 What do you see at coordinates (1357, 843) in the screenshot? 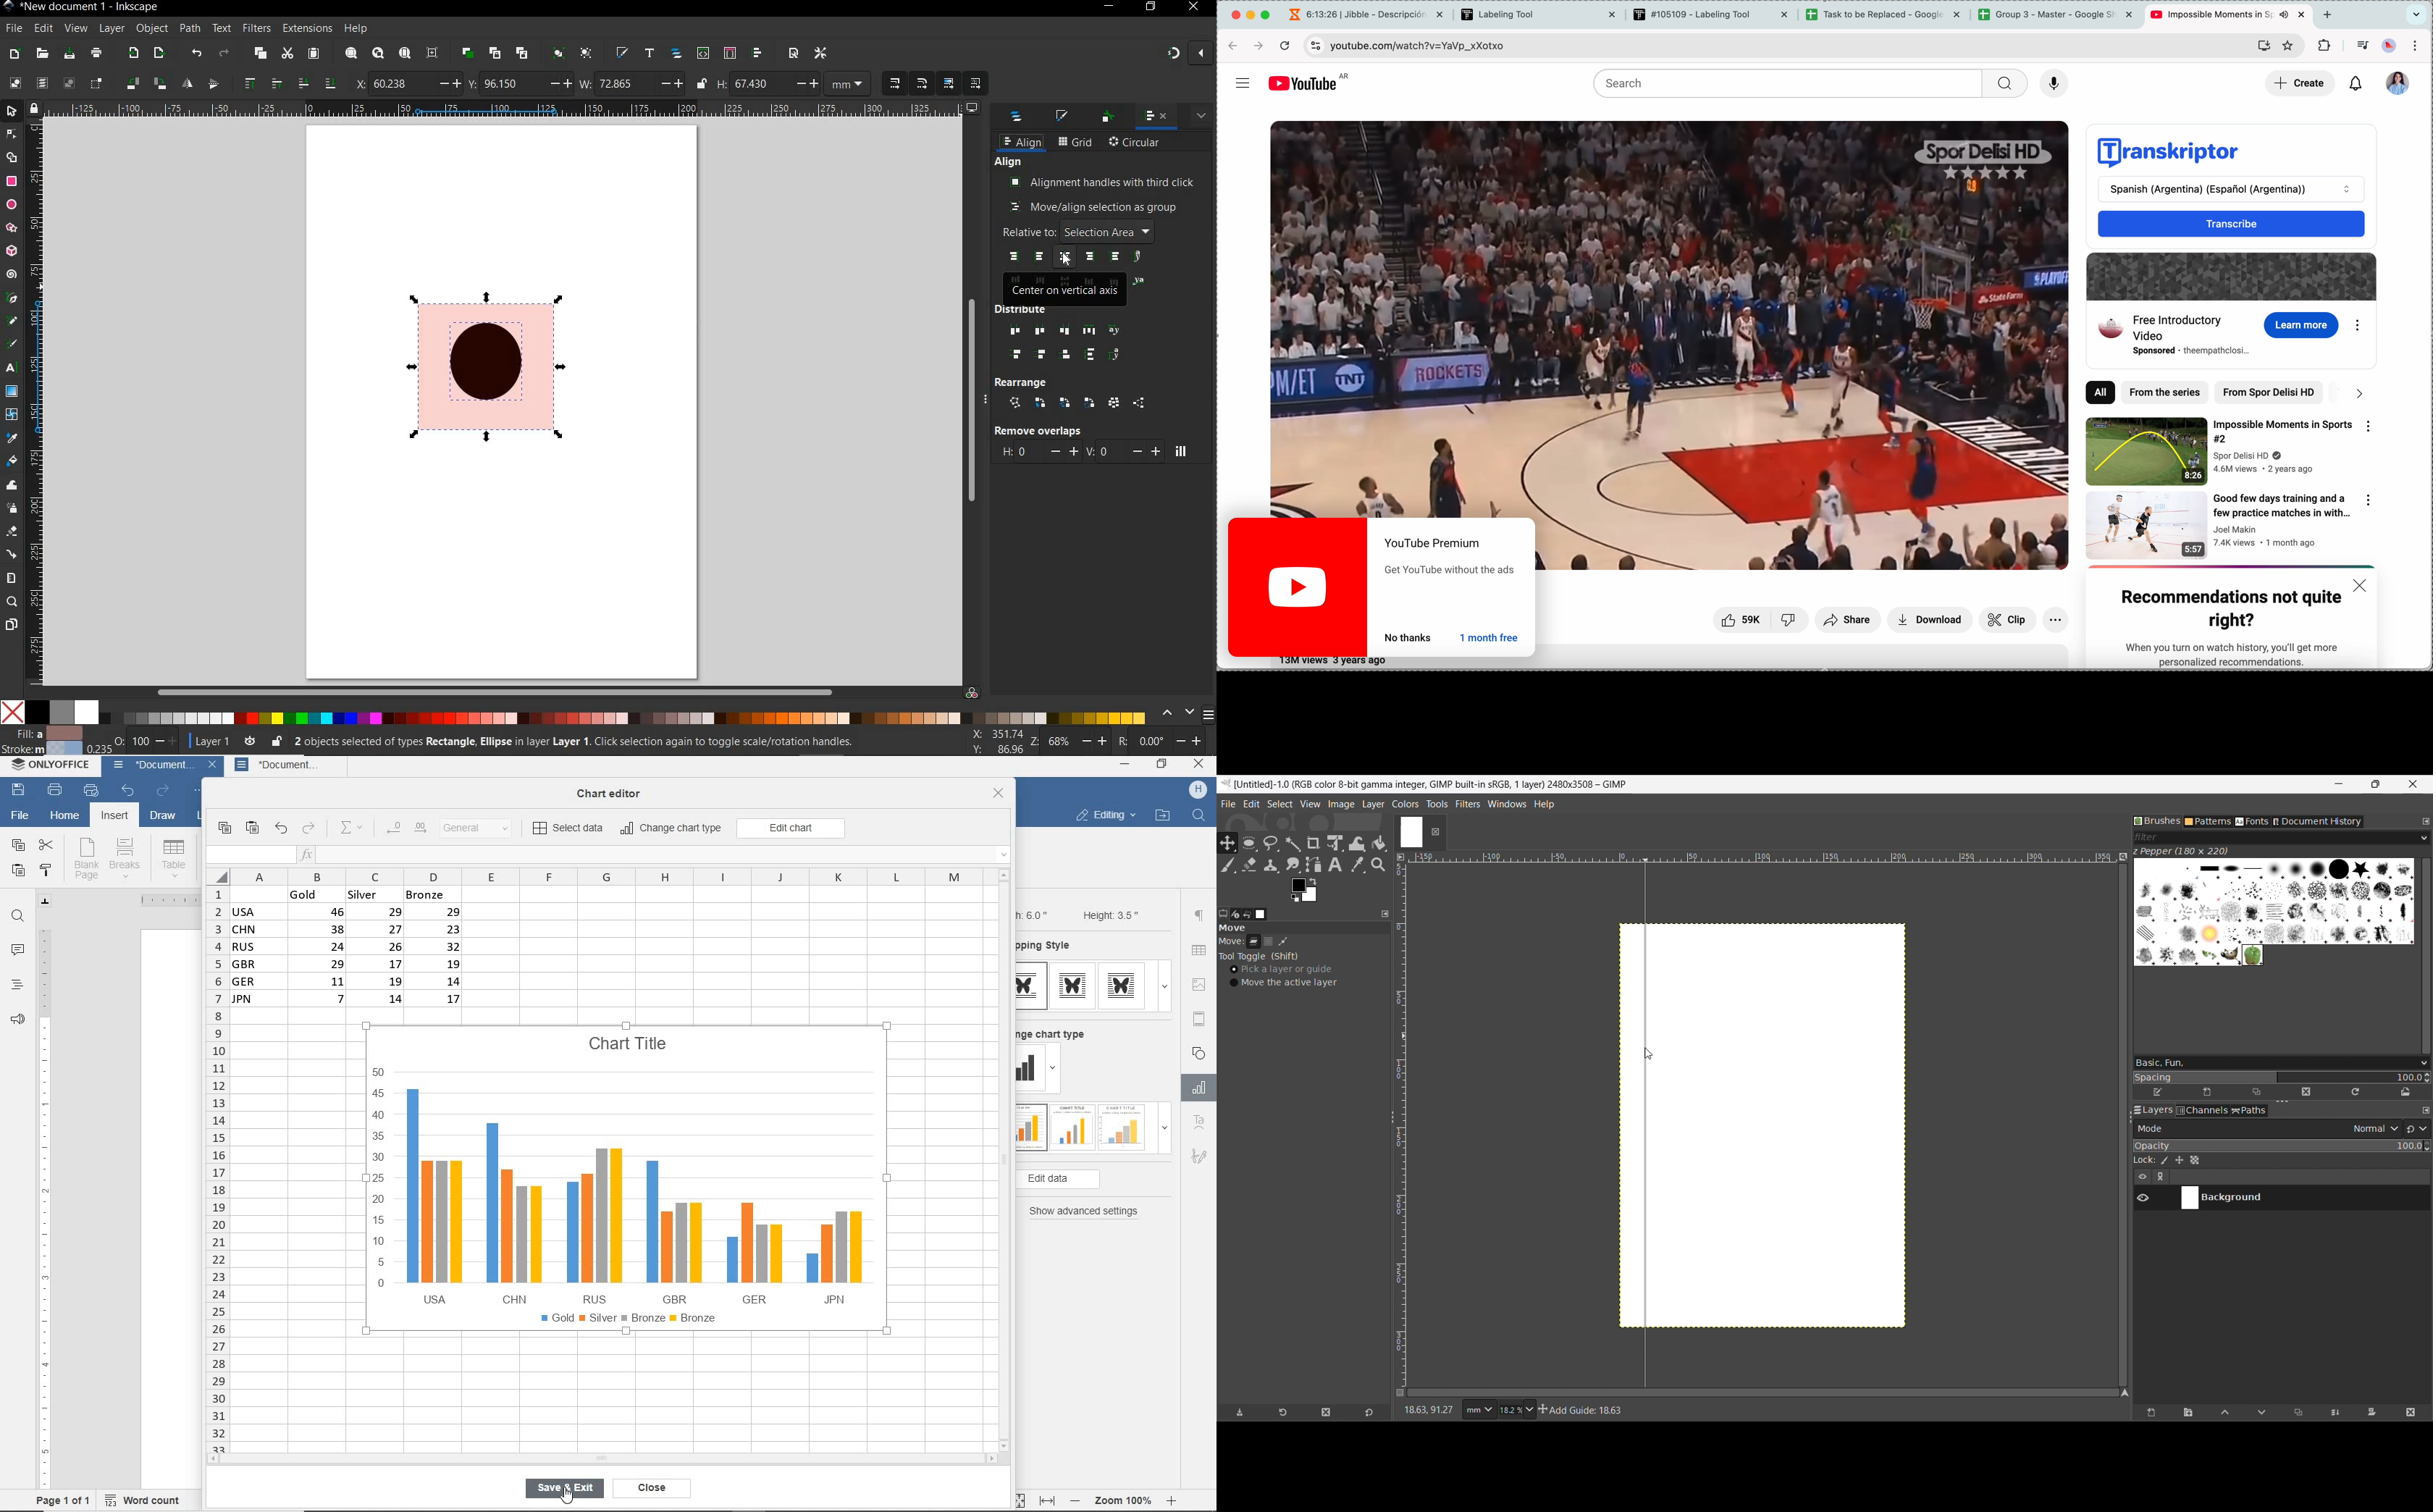
I see `Wrap transform` at bounding box center [1357, 843].